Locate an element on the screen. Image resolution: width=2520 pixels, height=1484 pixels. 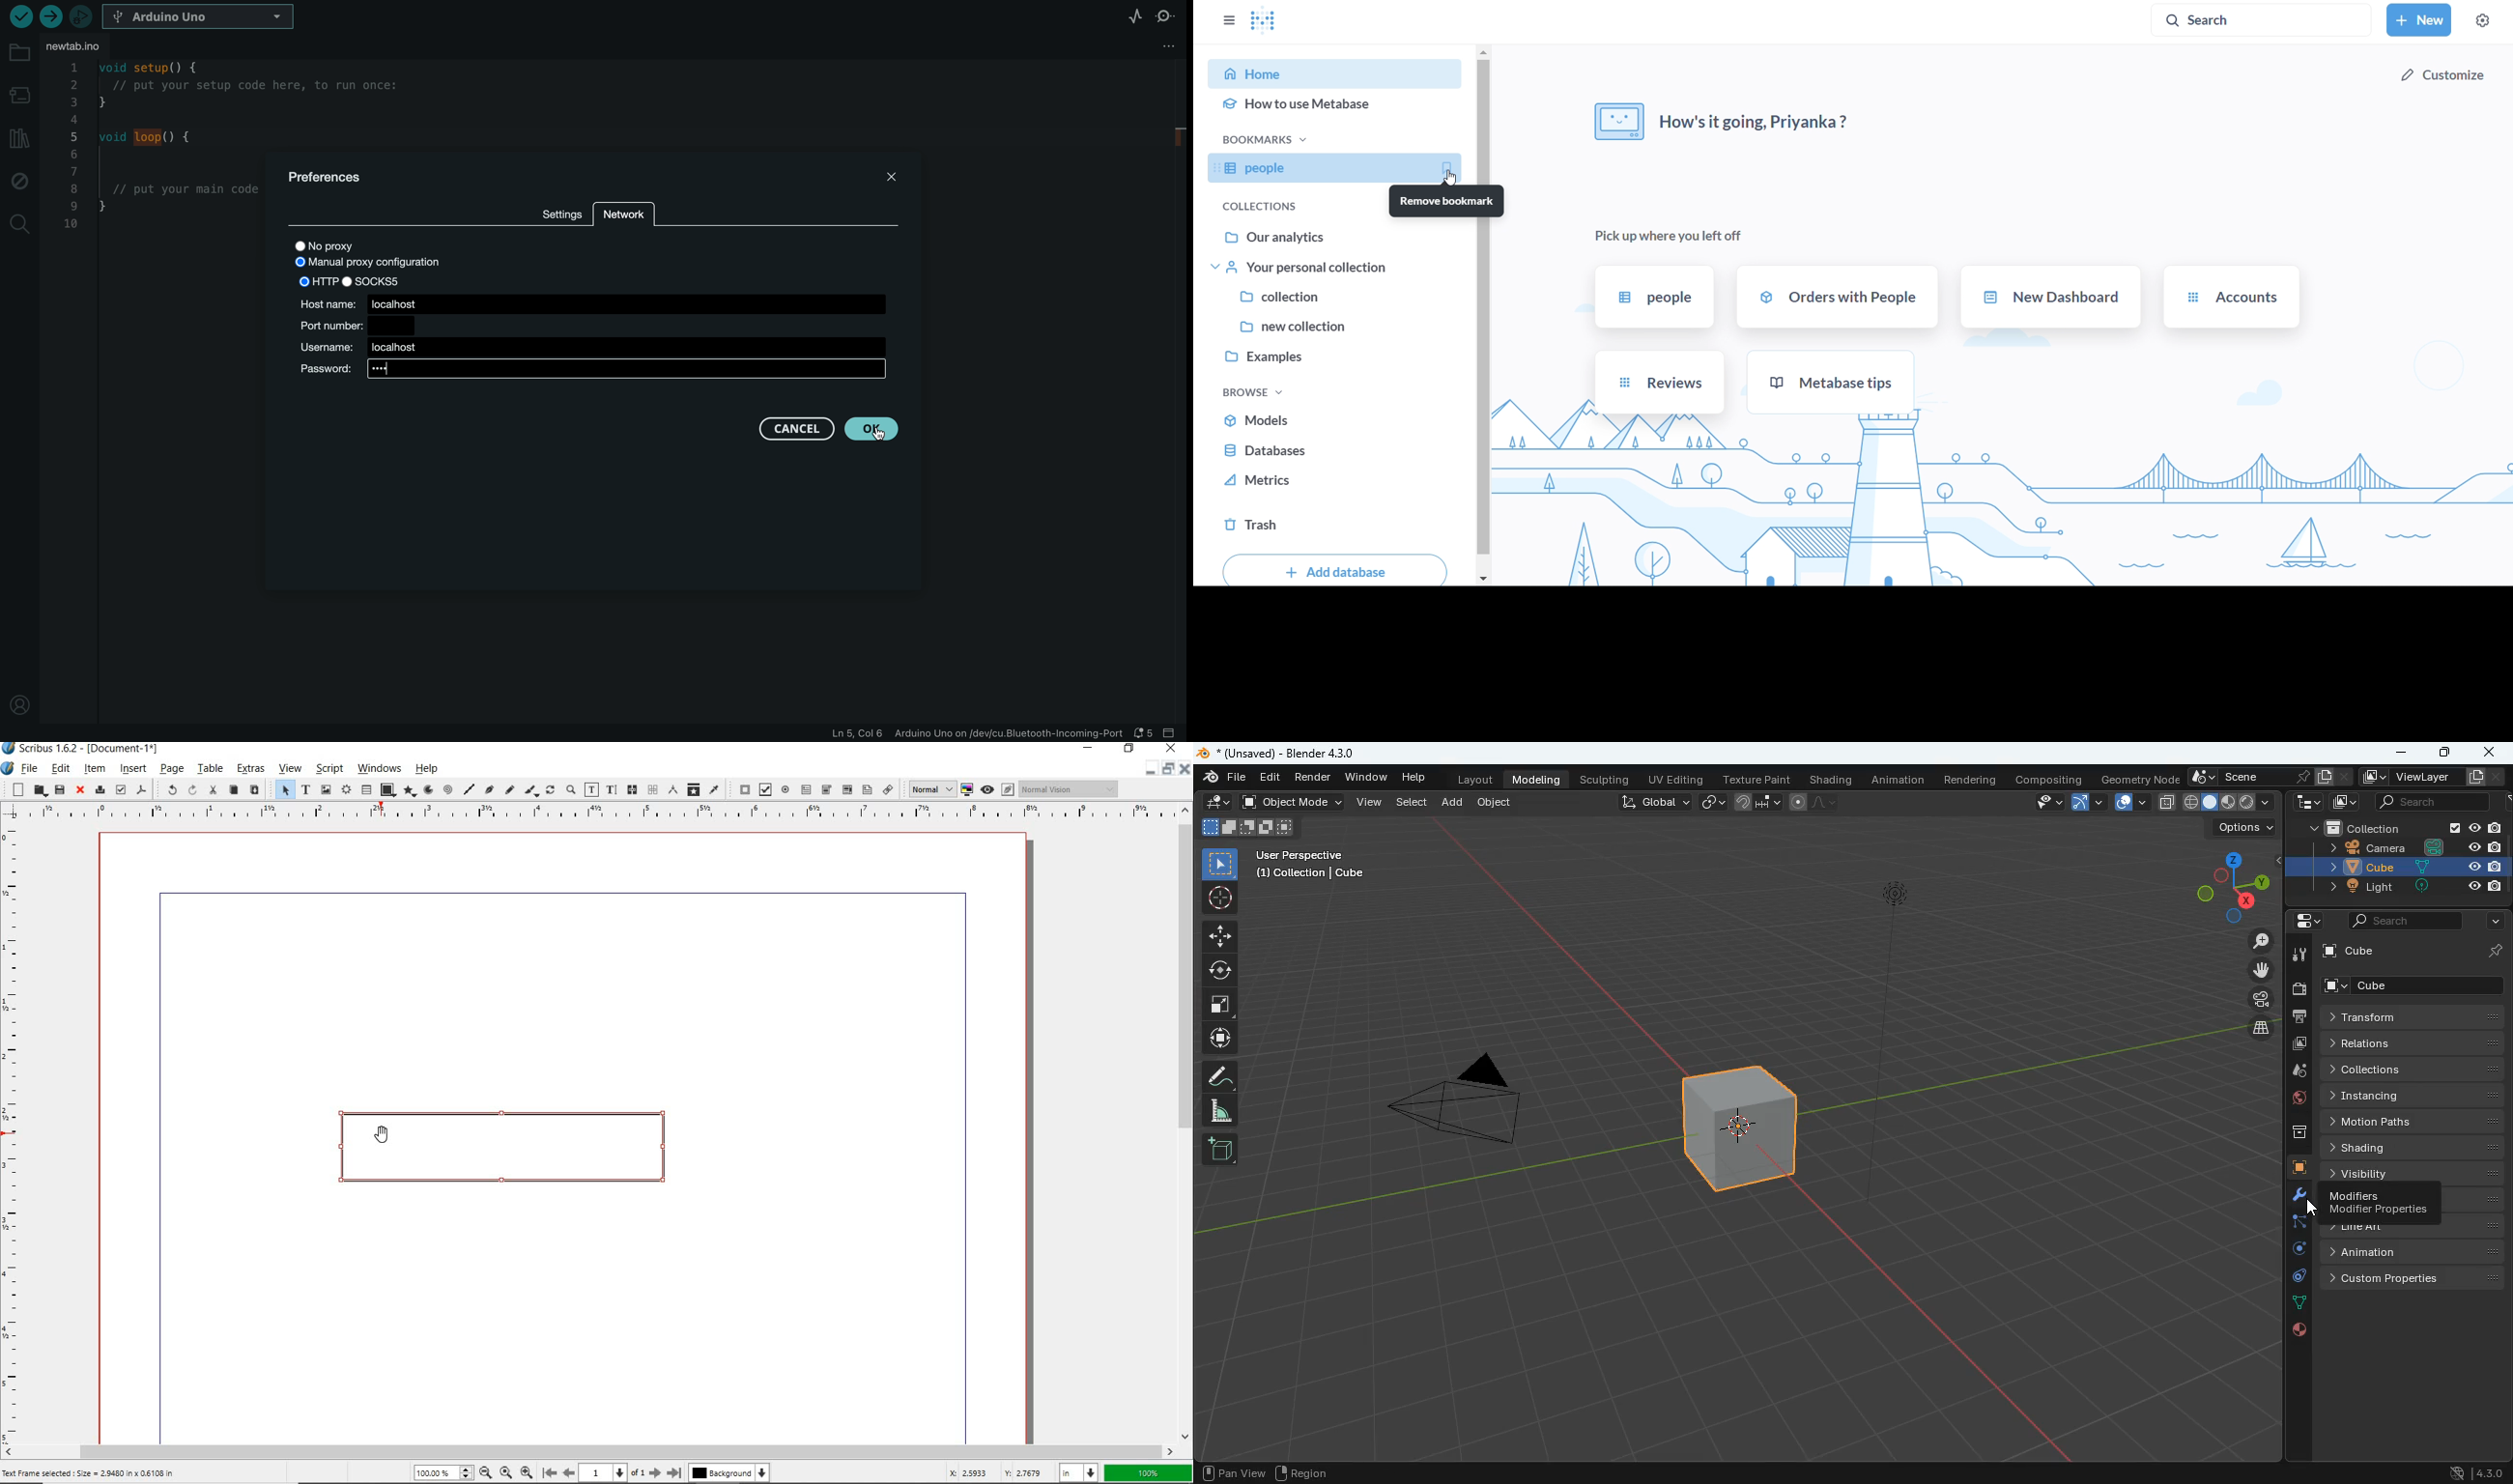
page is located at coordinates (171, 770).